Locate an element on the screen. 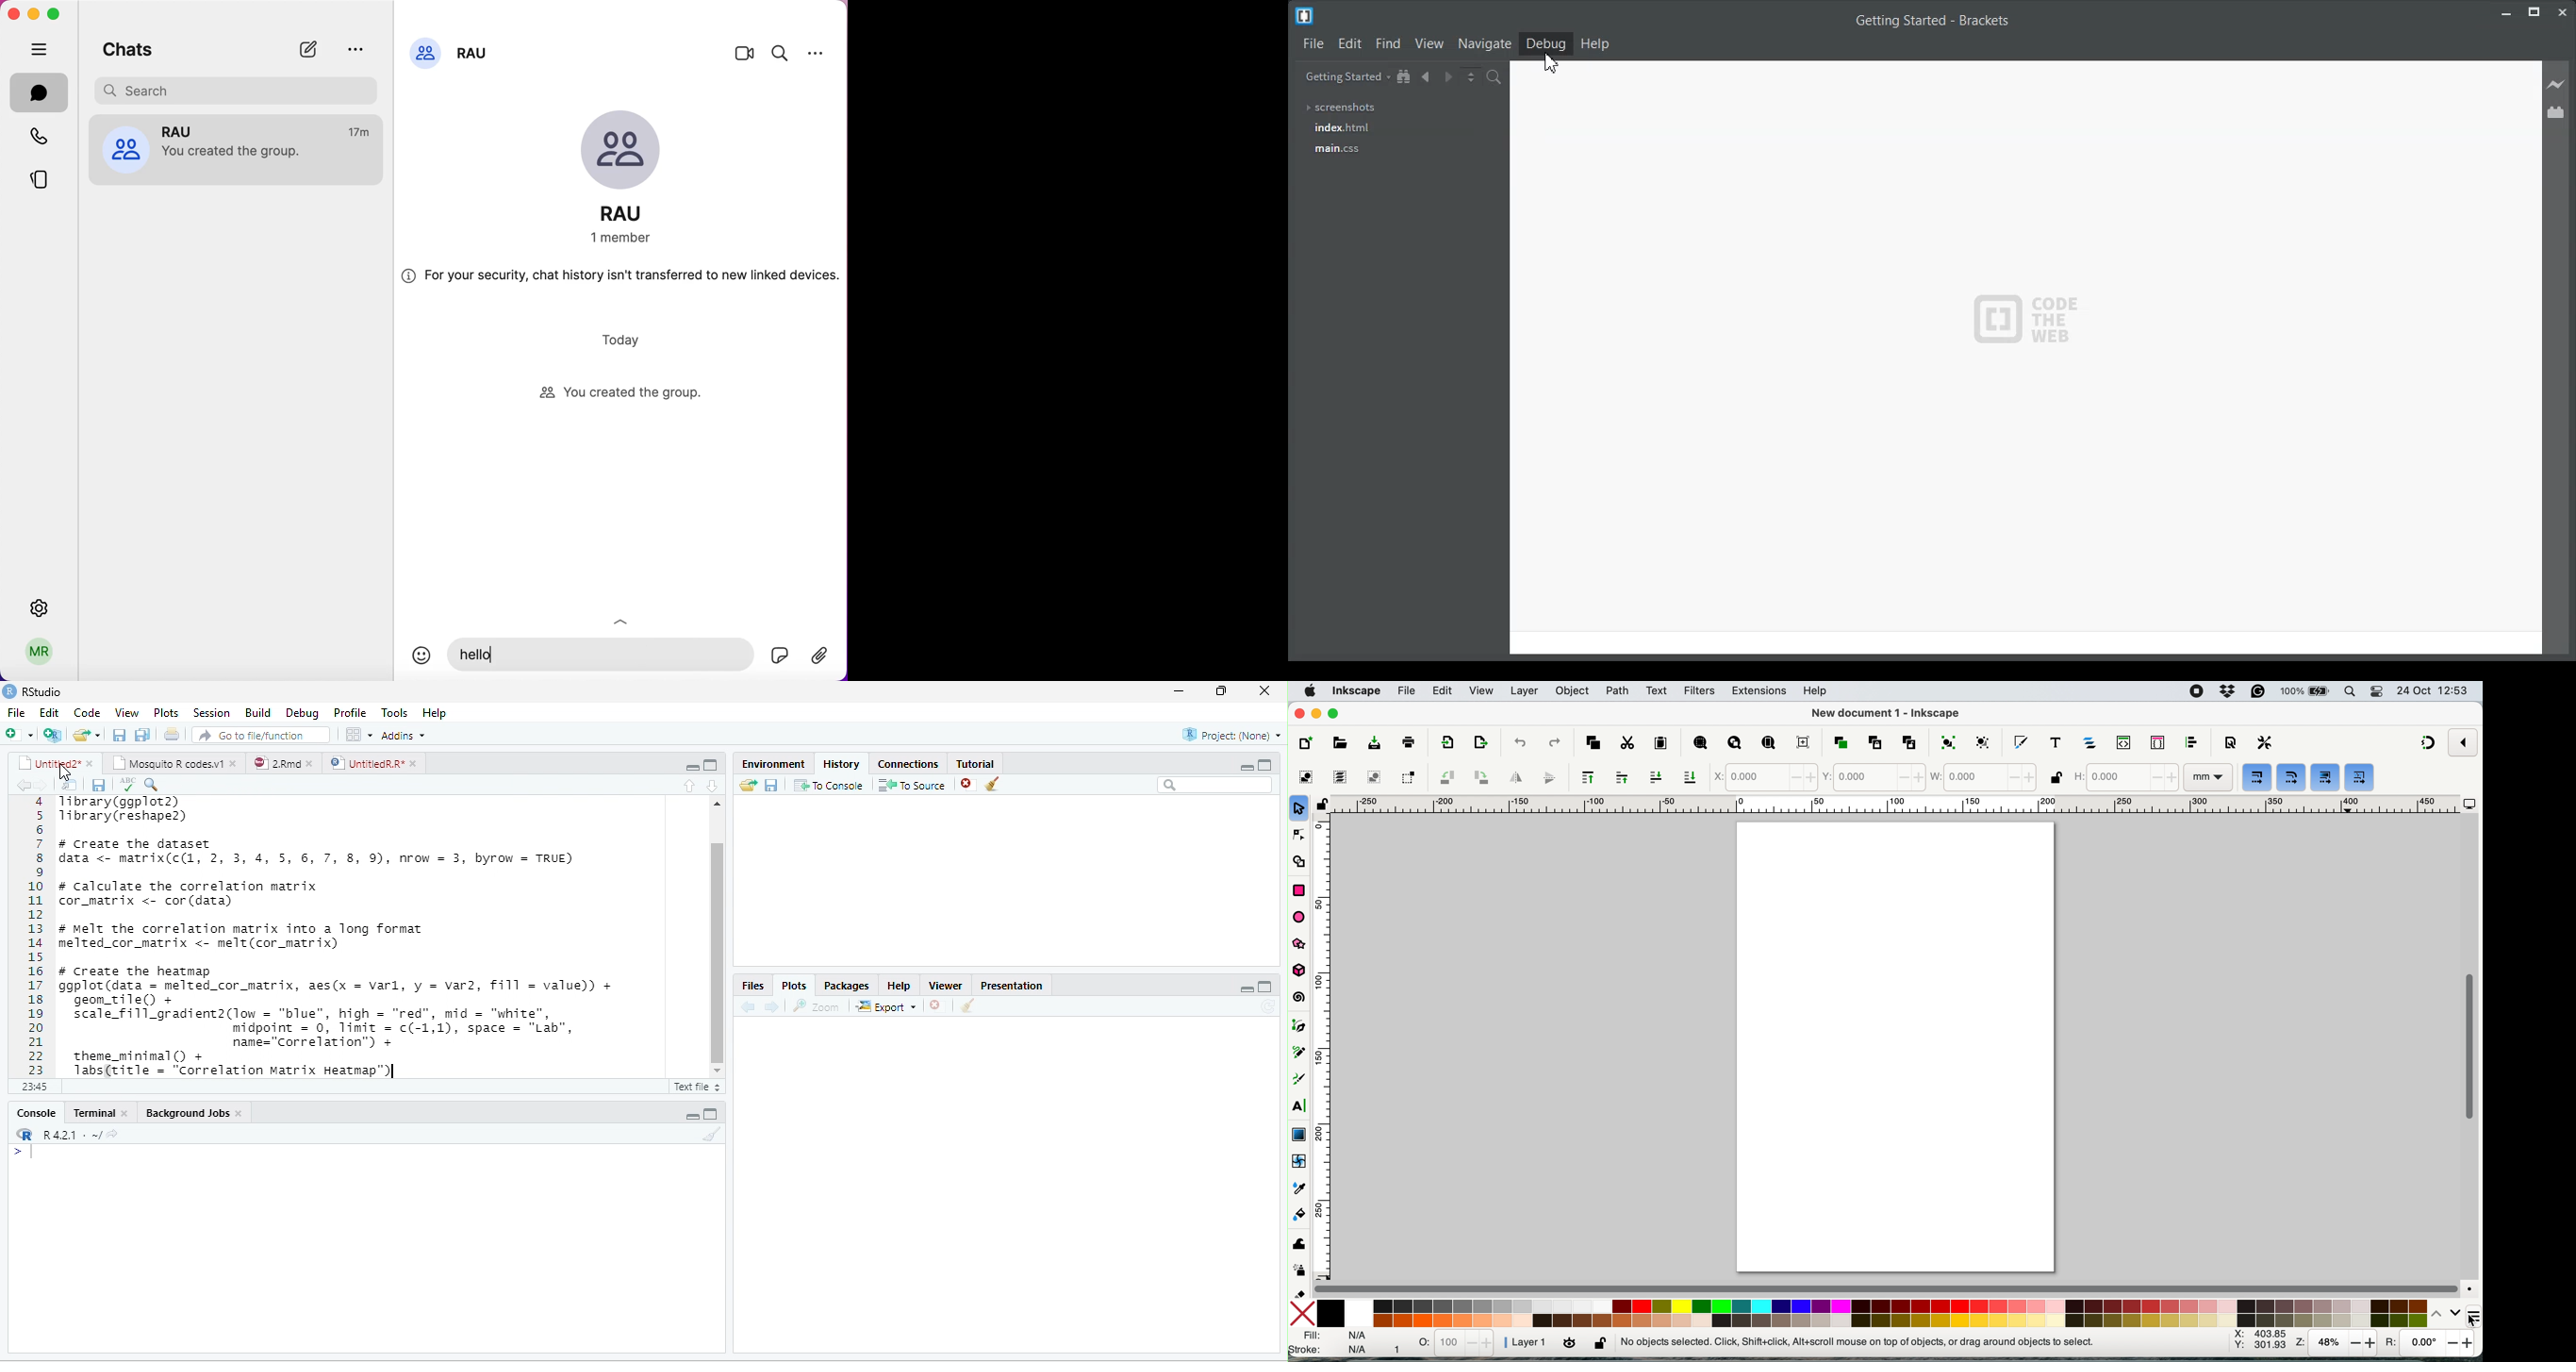  Files Plots Packages Help Viewer Presentation =0
A zoom | Mew - [0 | is located at coordinates (338, 936).